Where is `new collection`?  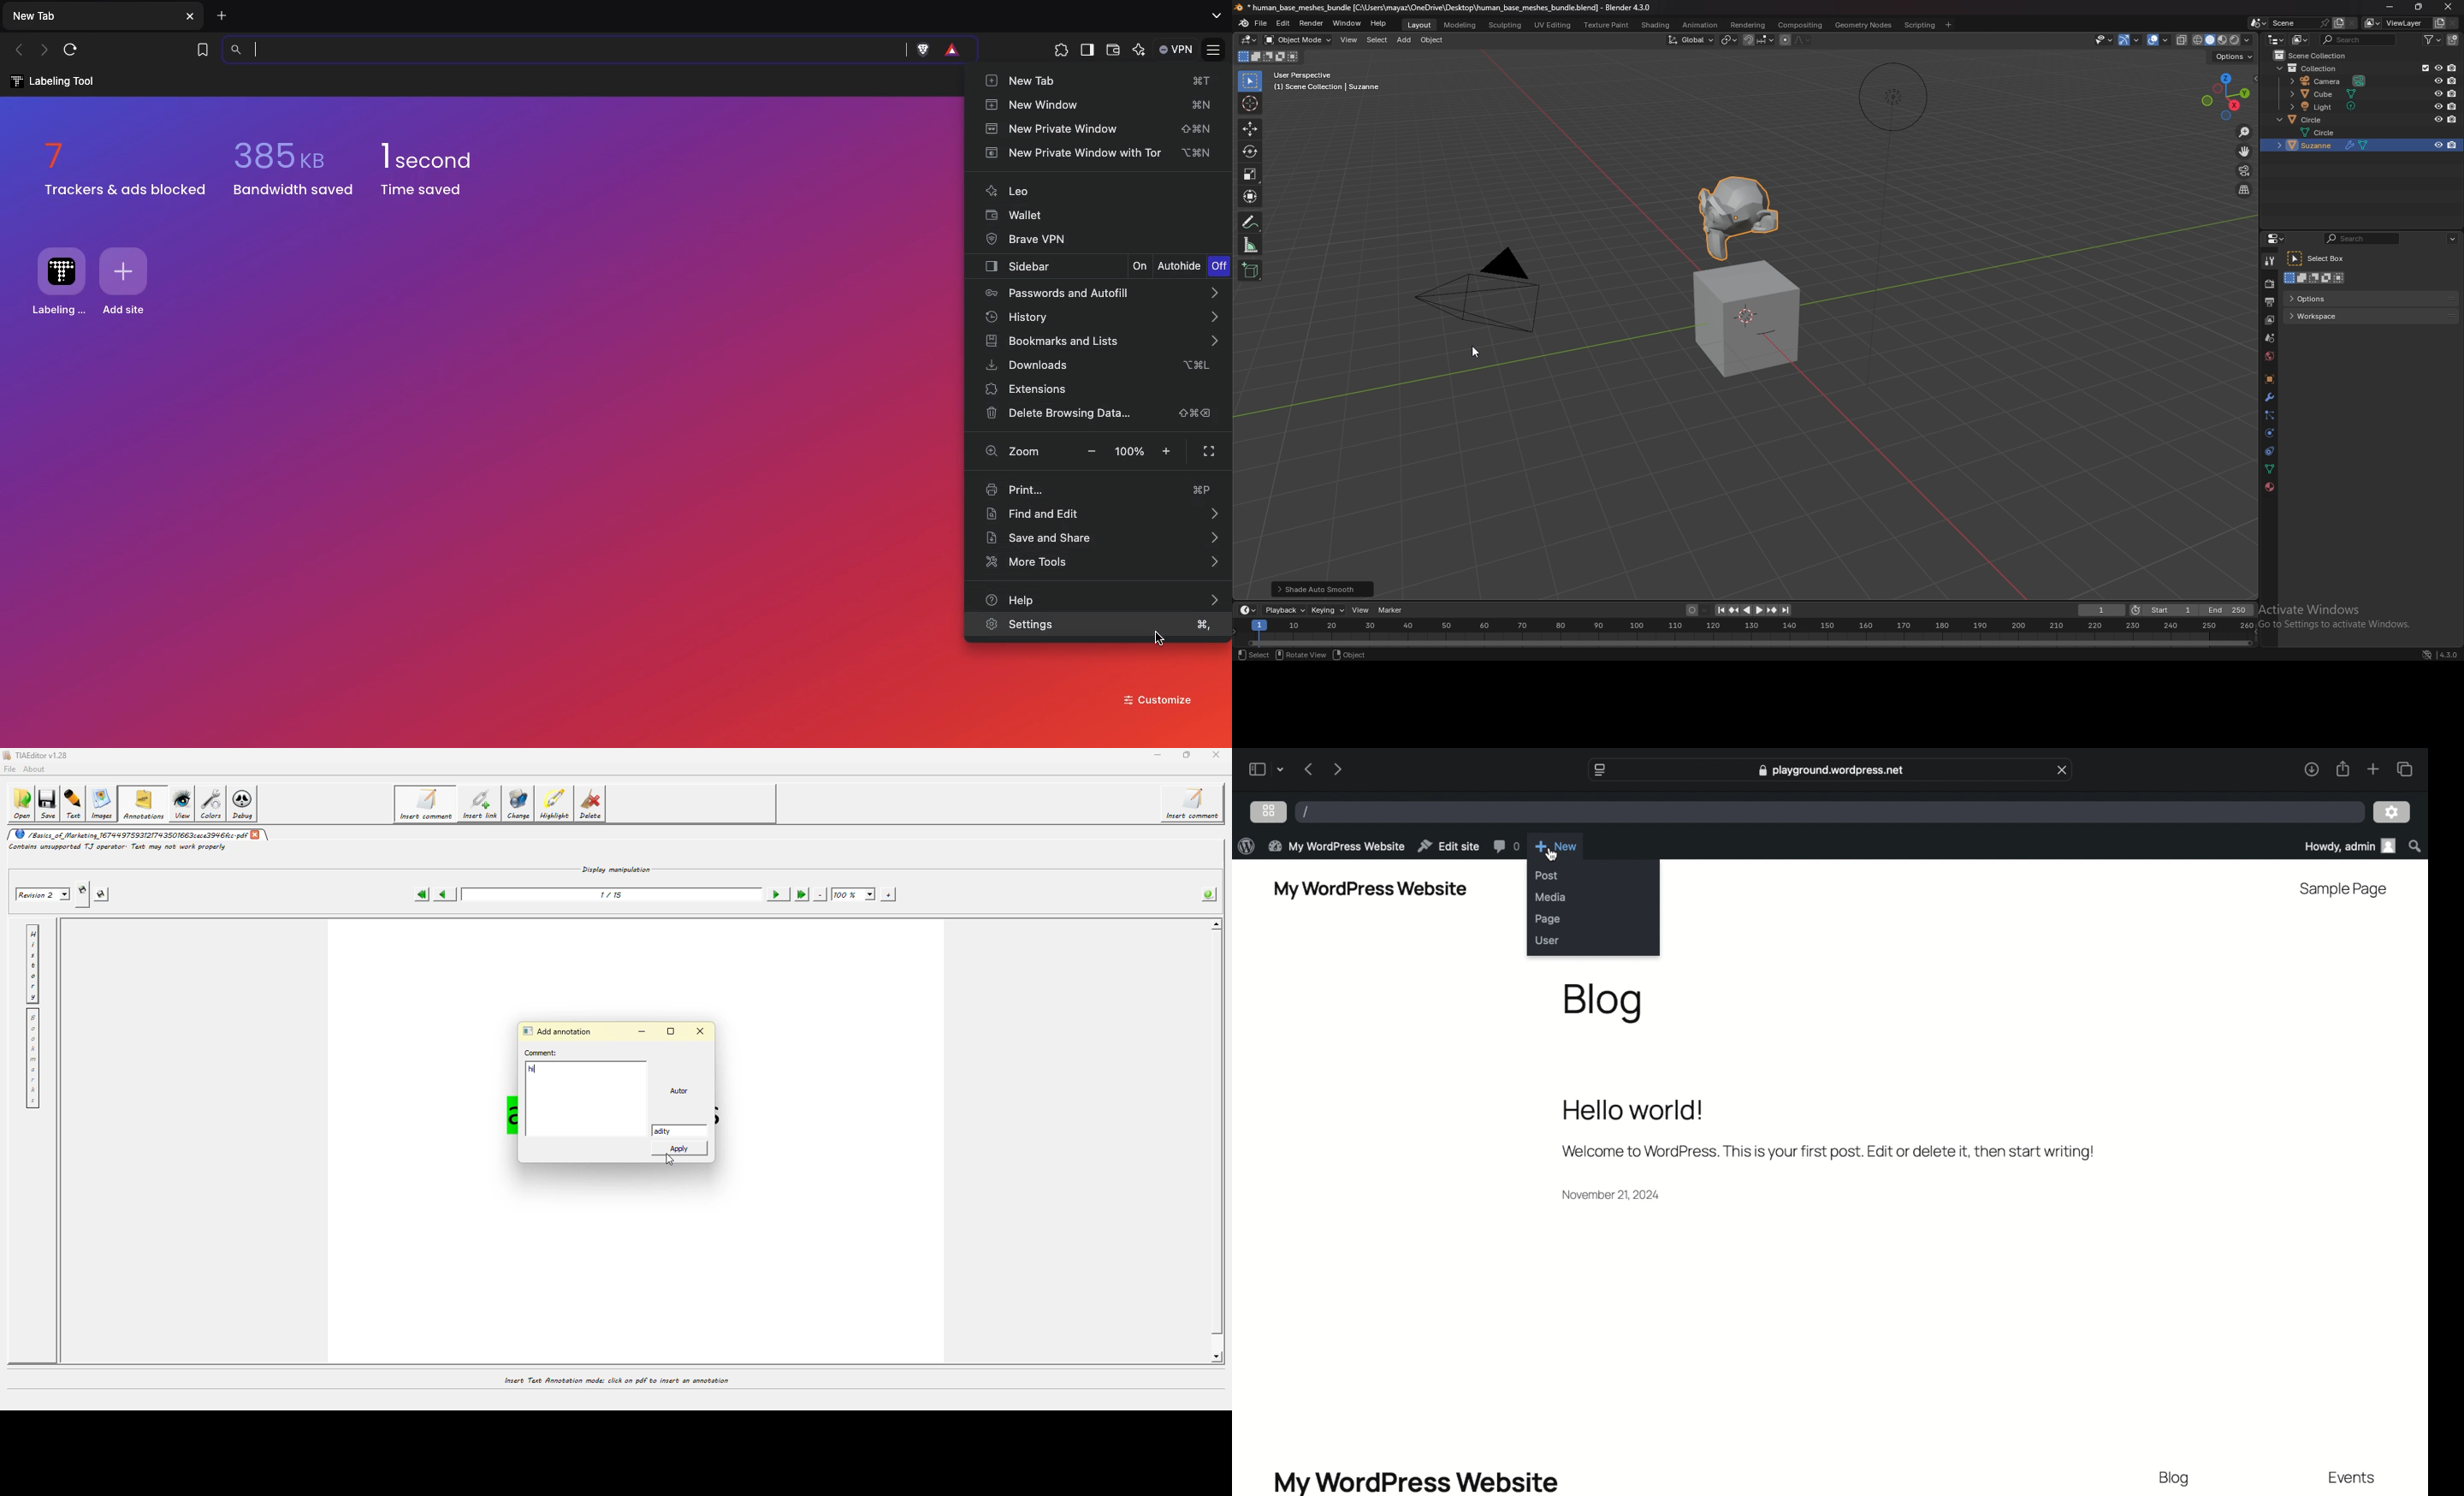
new collection is located at coordinates (2452, 40).